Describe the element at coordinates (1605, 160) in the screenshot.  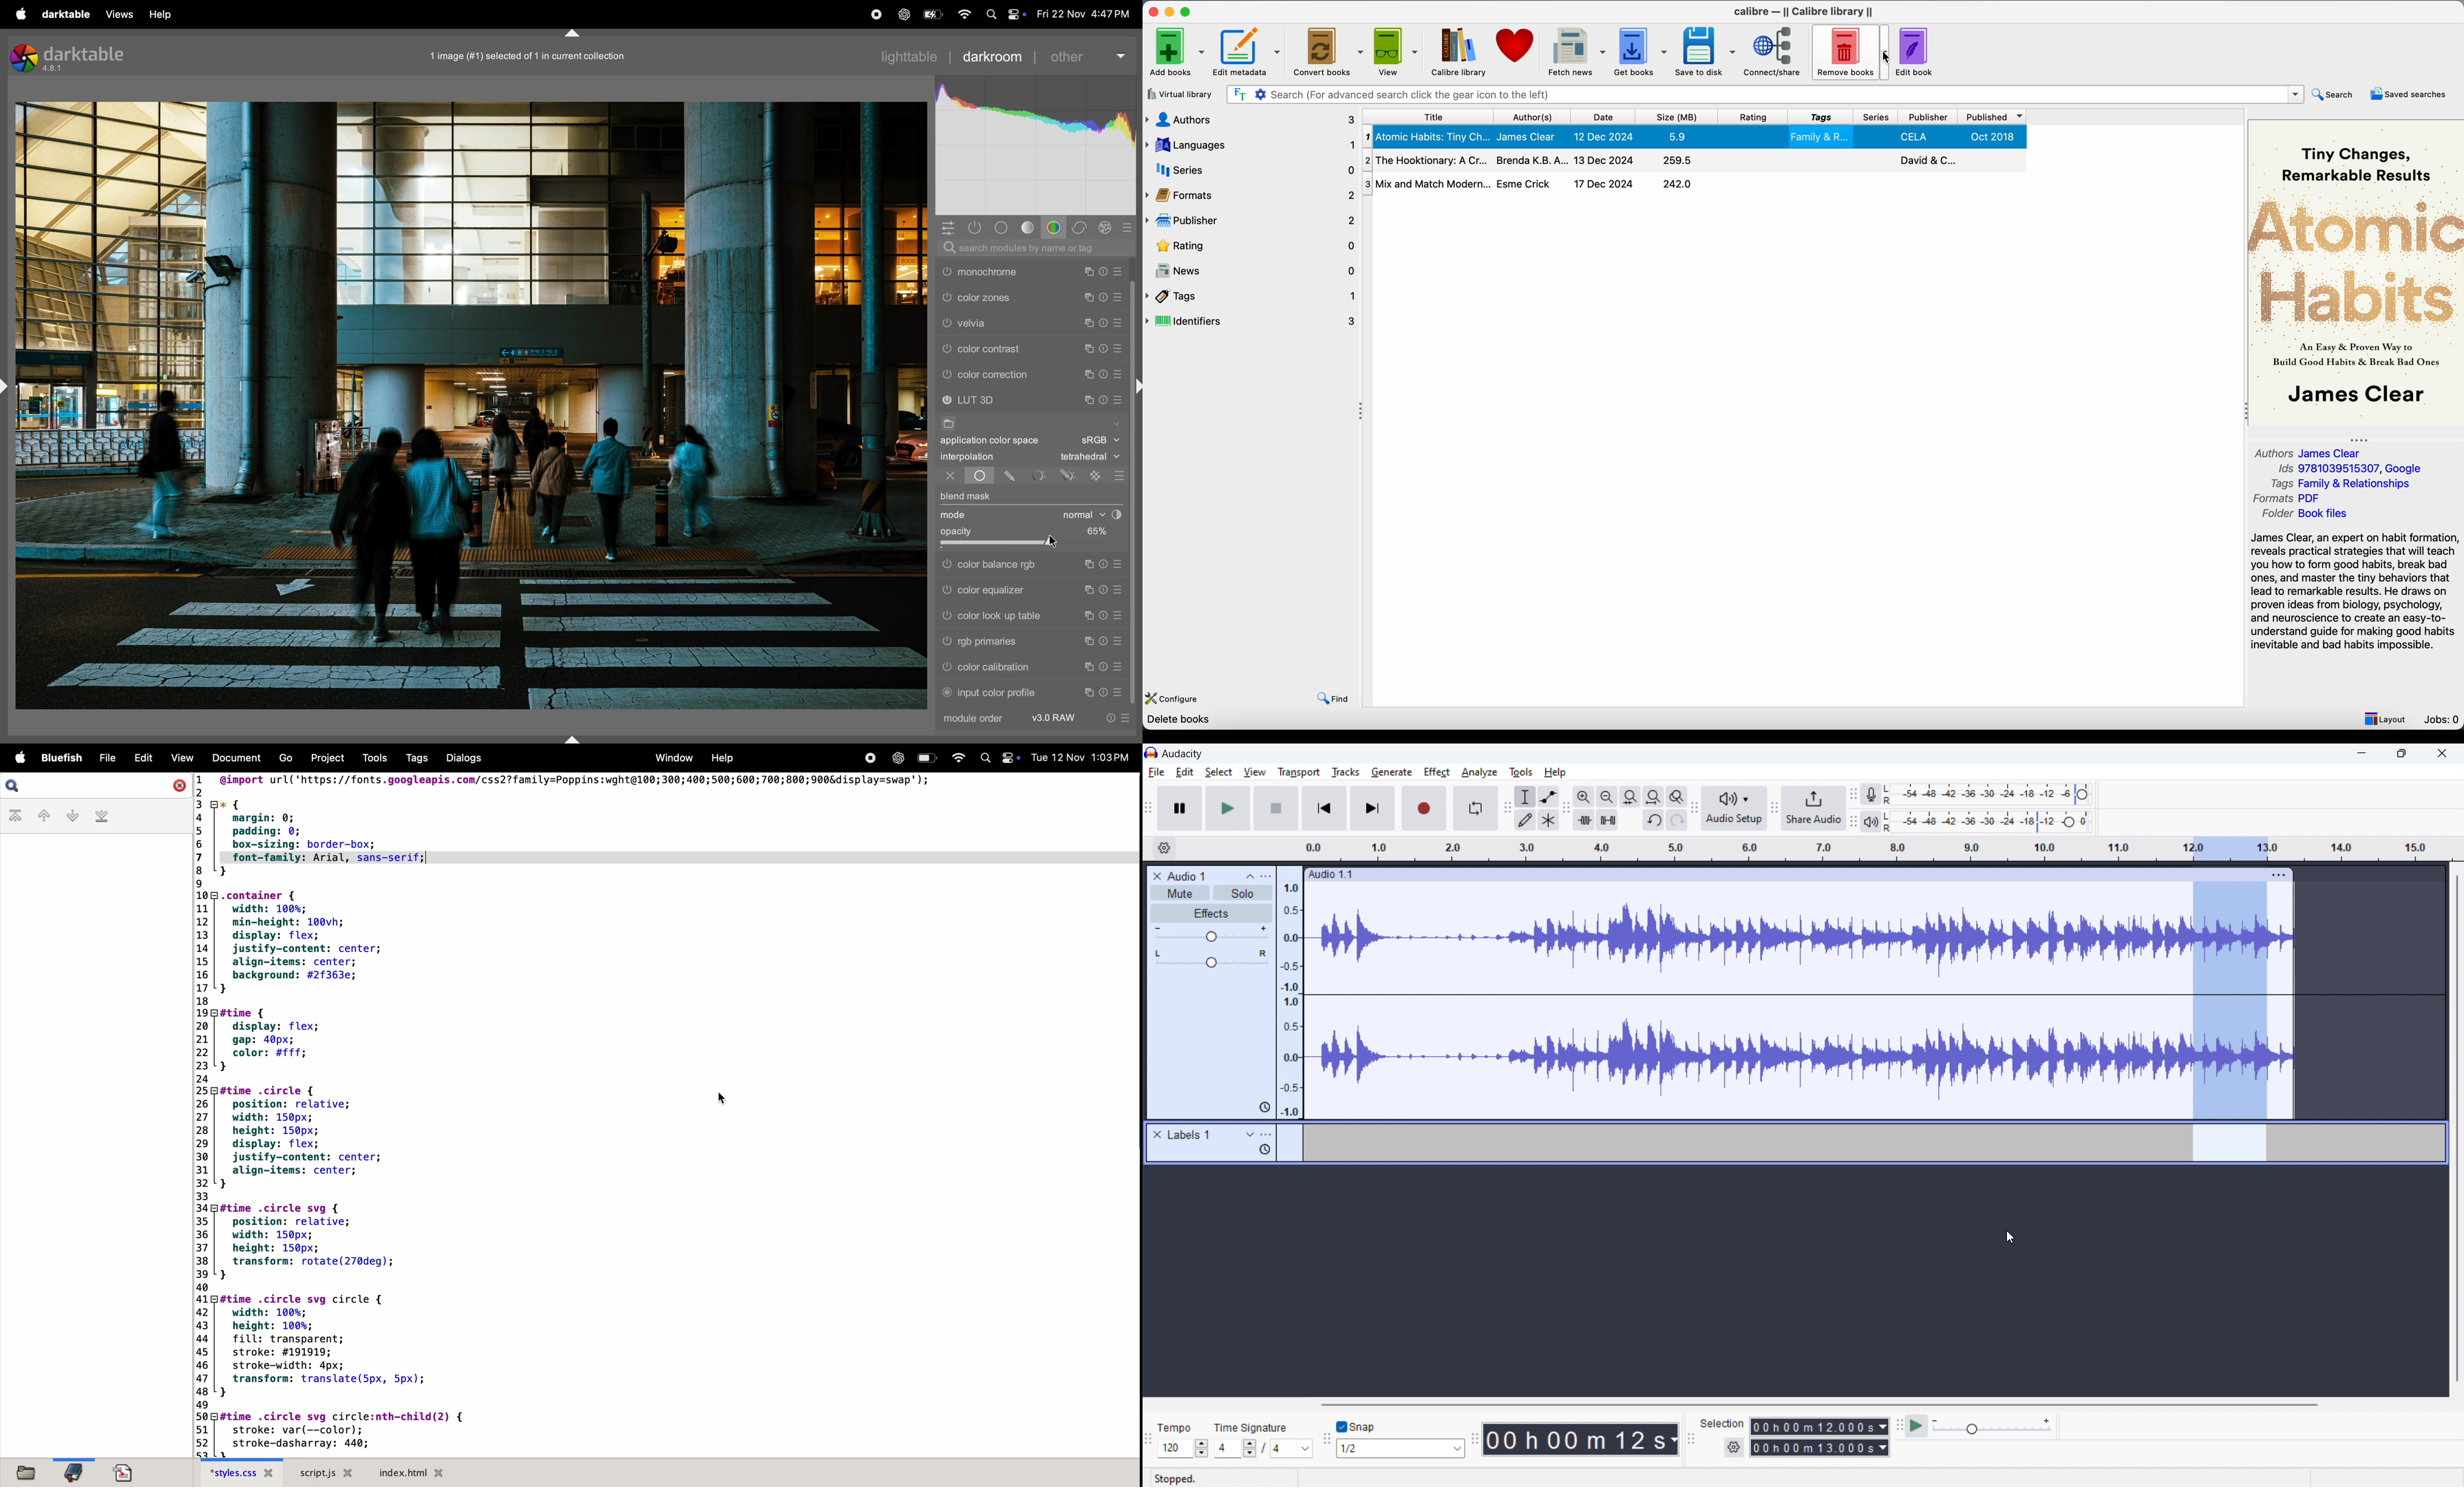
I see `13 Dec 2024` at that location.